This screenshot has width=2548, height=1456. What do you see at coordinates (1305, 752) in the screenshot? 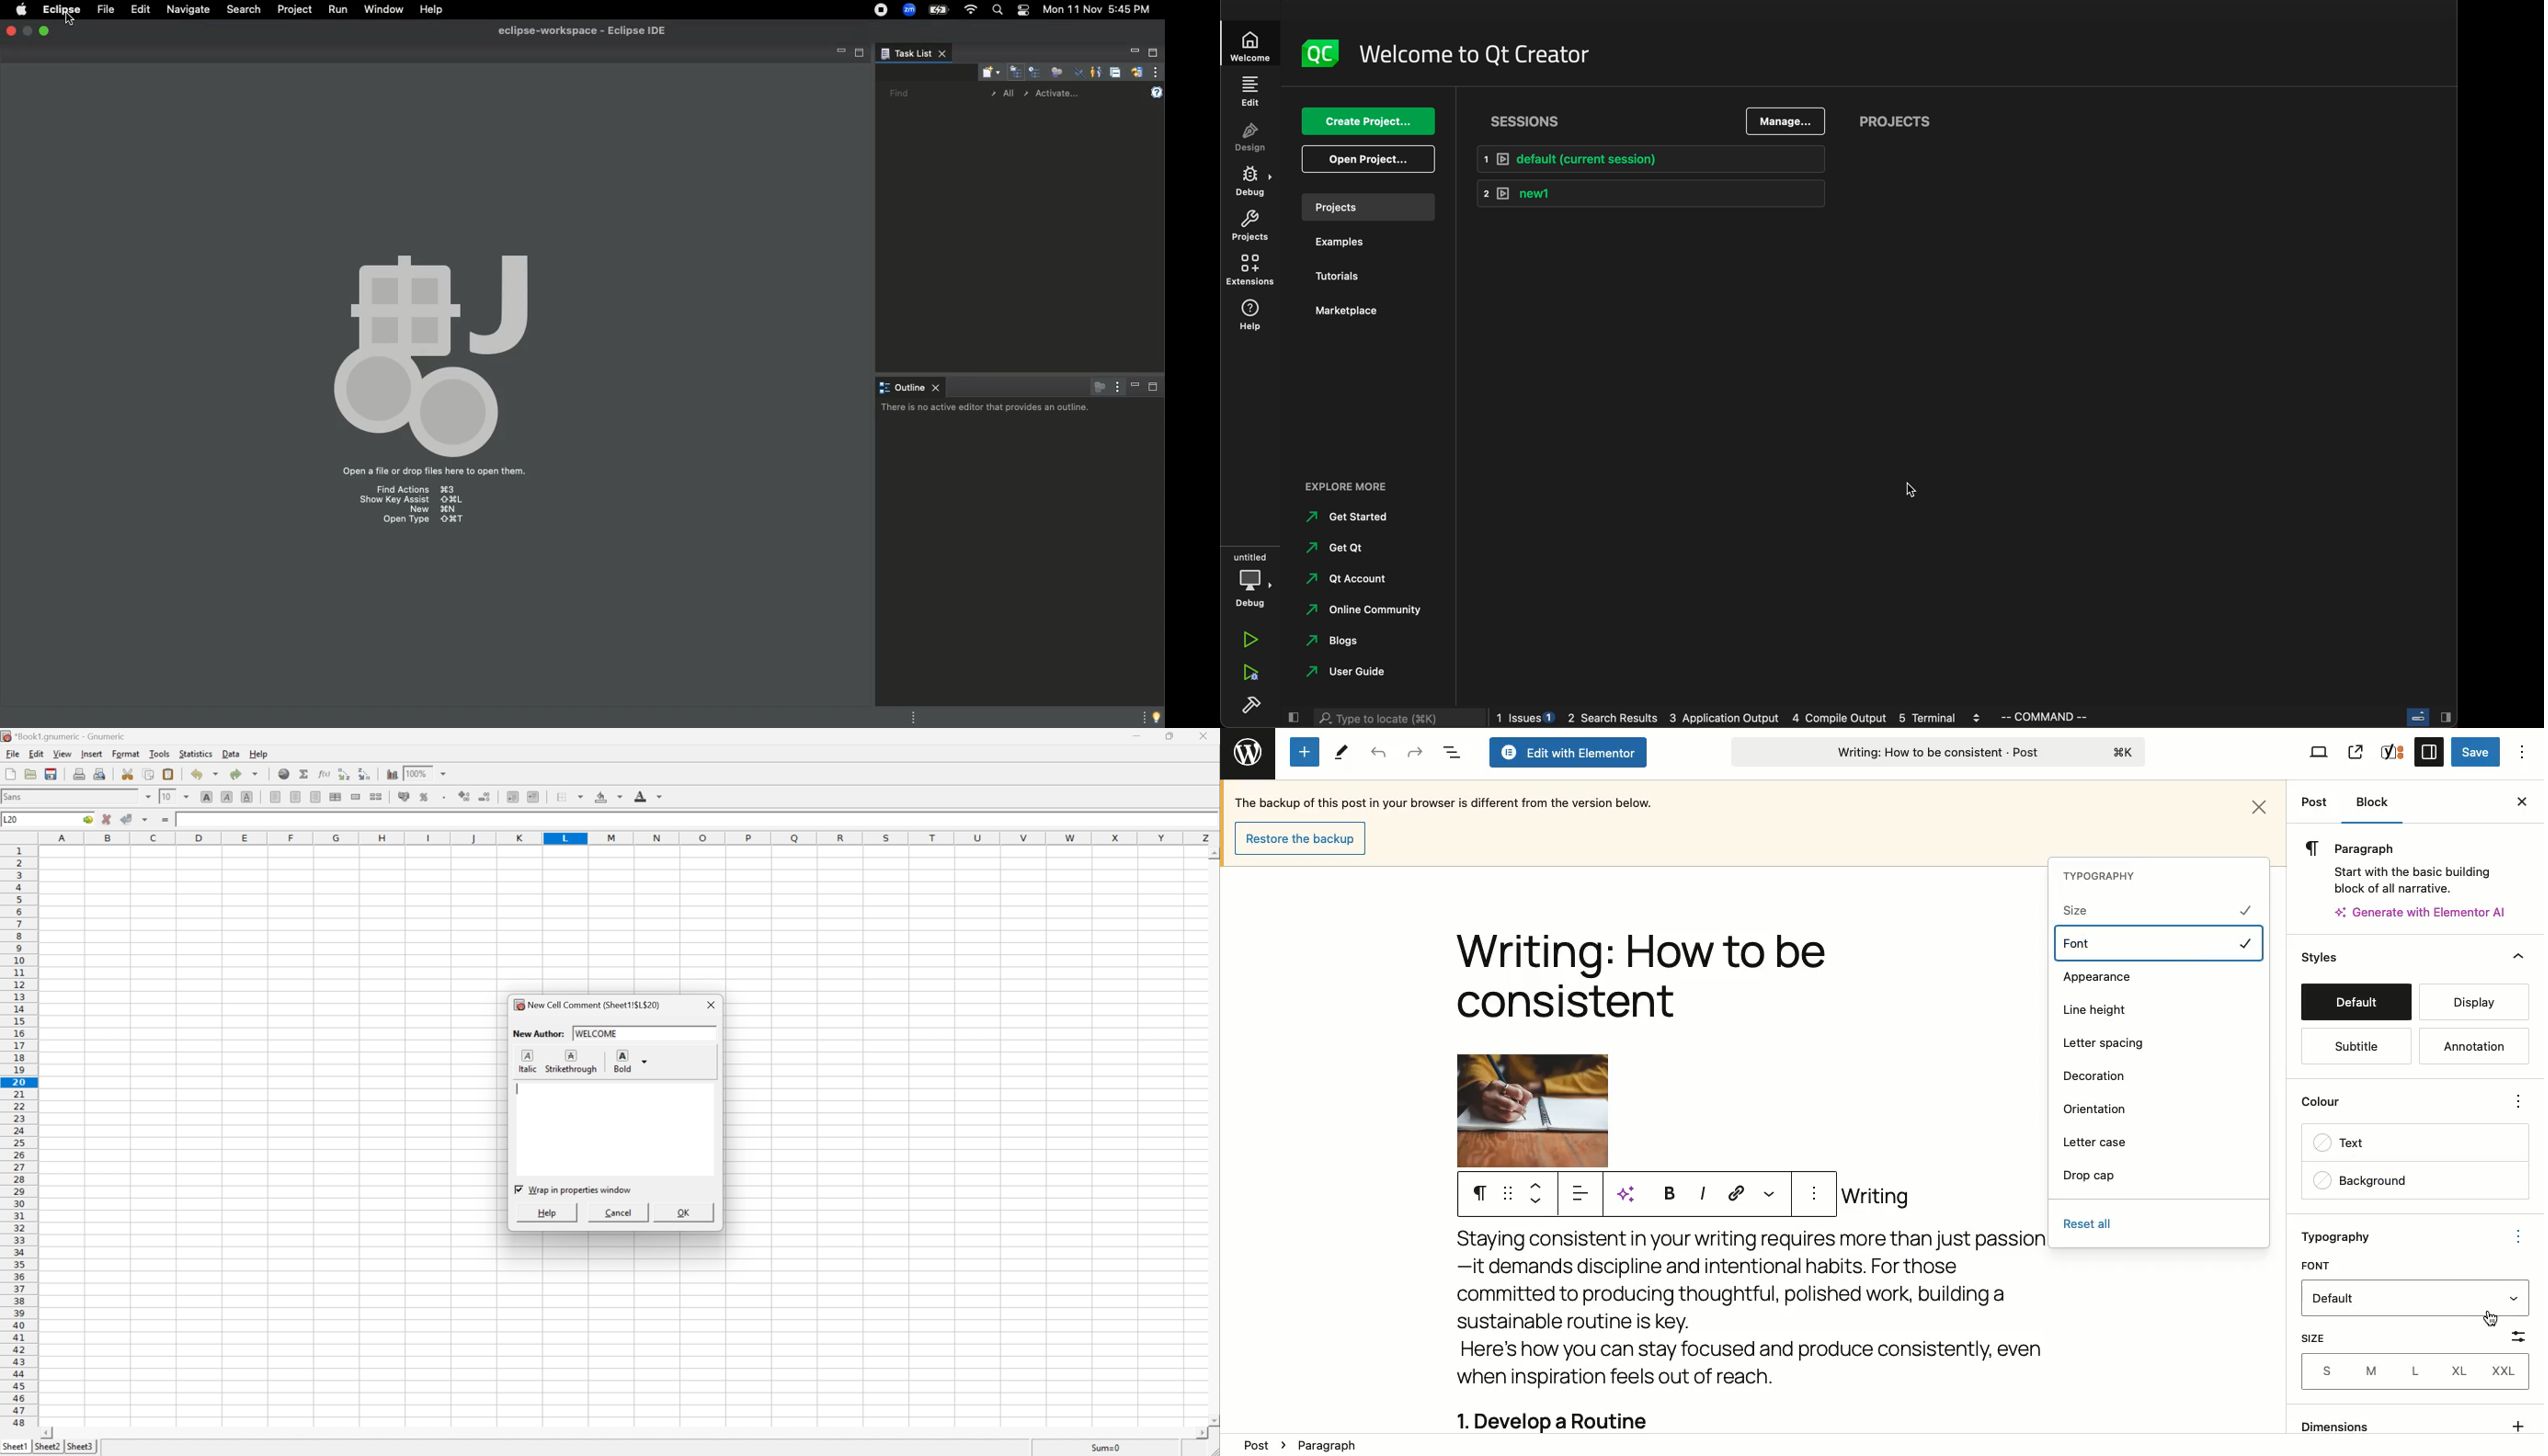
I see `Add new block` at bounding box center [1305, 752].